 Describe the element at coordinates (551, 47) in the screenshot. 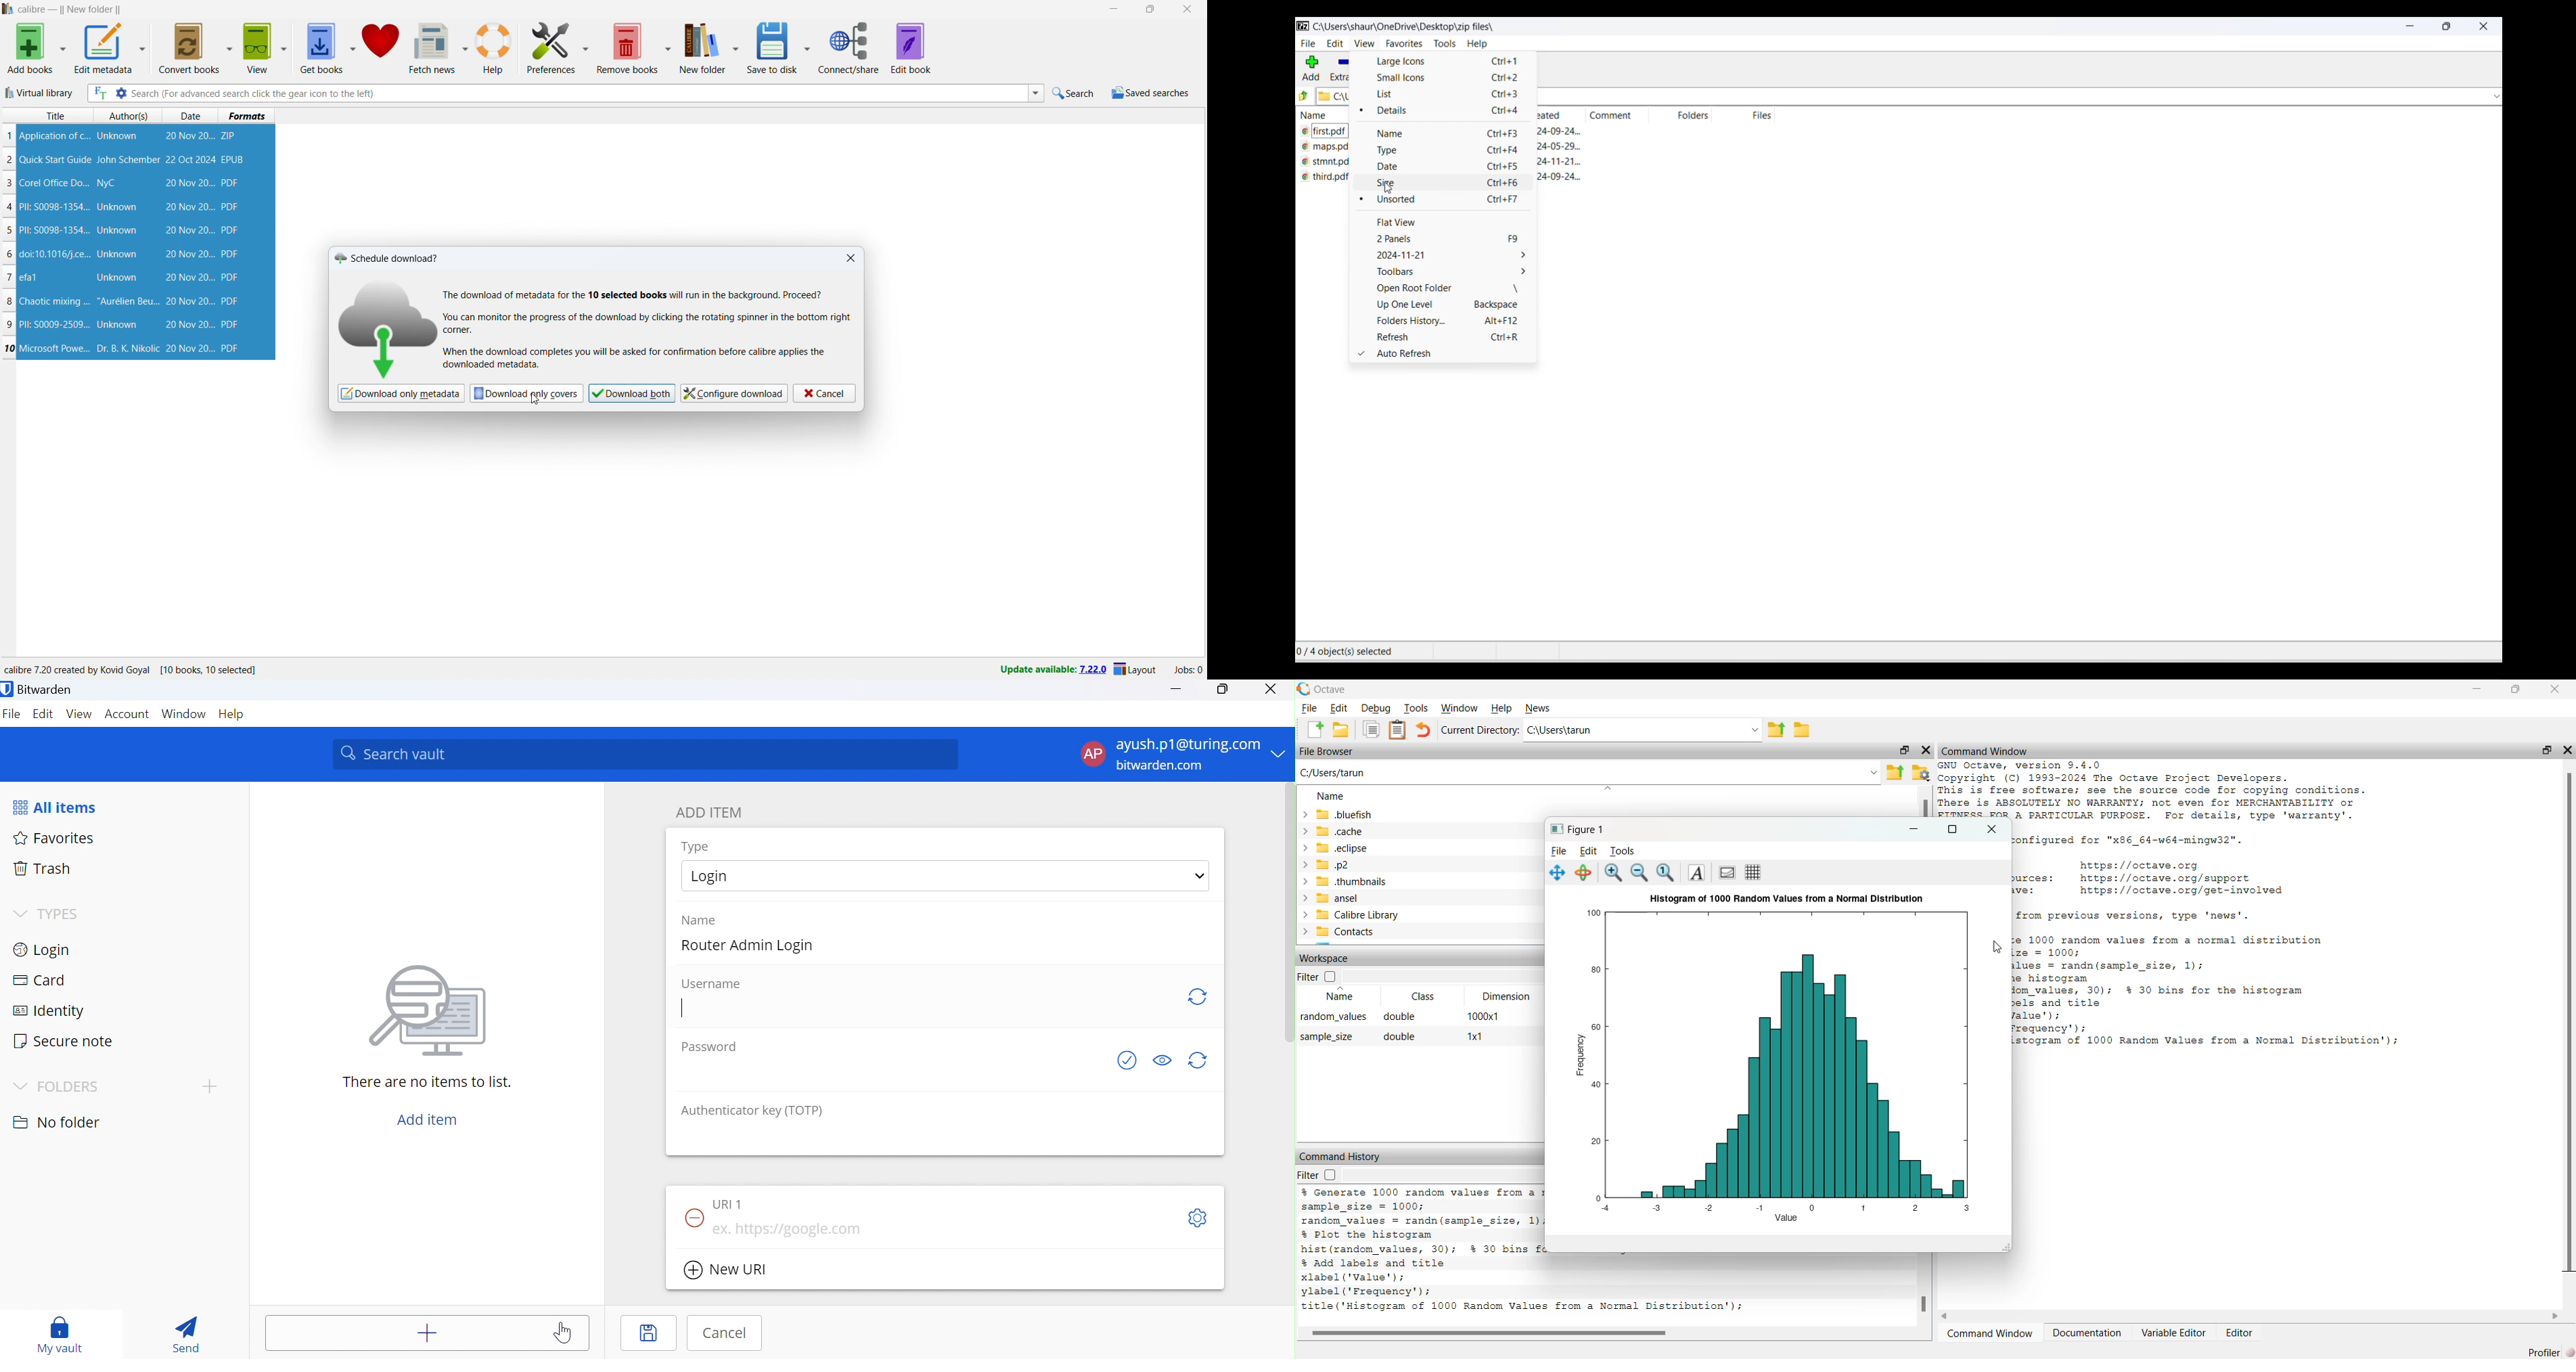

I see `preferences` at that location.